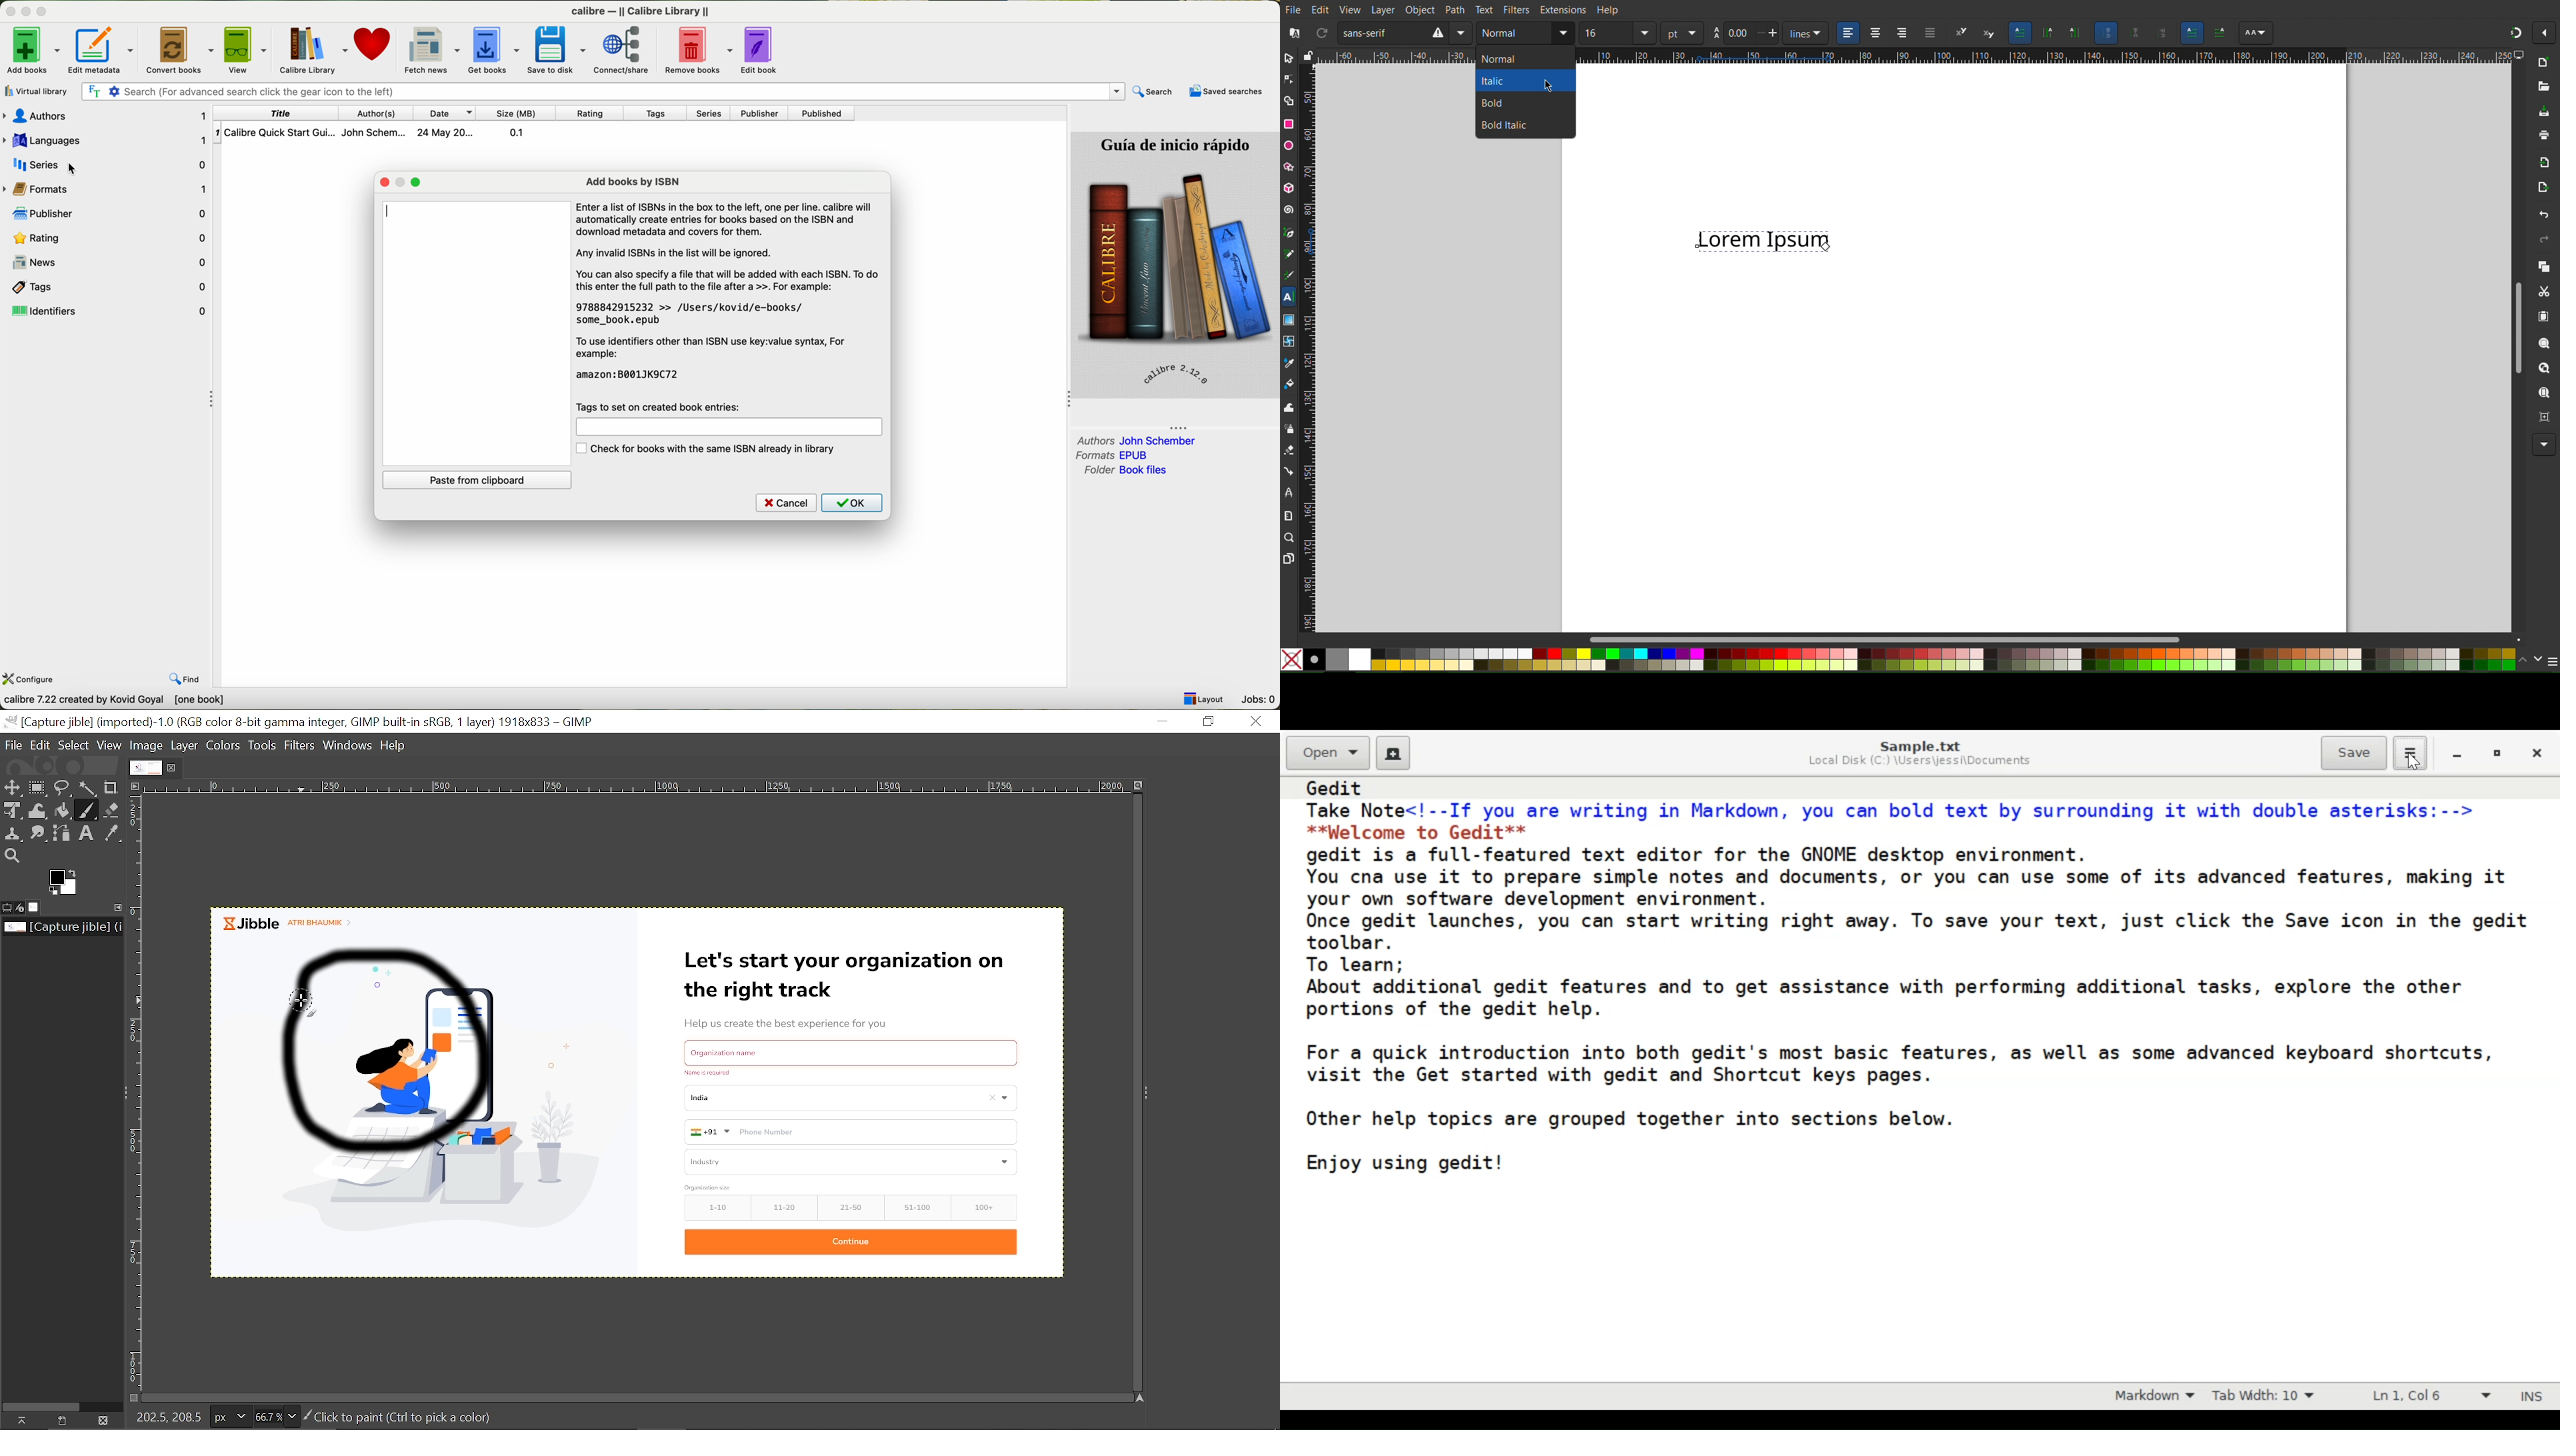  Describe the element at coordinates (225, 746) in the screenshot. I see `Colors` at that location.